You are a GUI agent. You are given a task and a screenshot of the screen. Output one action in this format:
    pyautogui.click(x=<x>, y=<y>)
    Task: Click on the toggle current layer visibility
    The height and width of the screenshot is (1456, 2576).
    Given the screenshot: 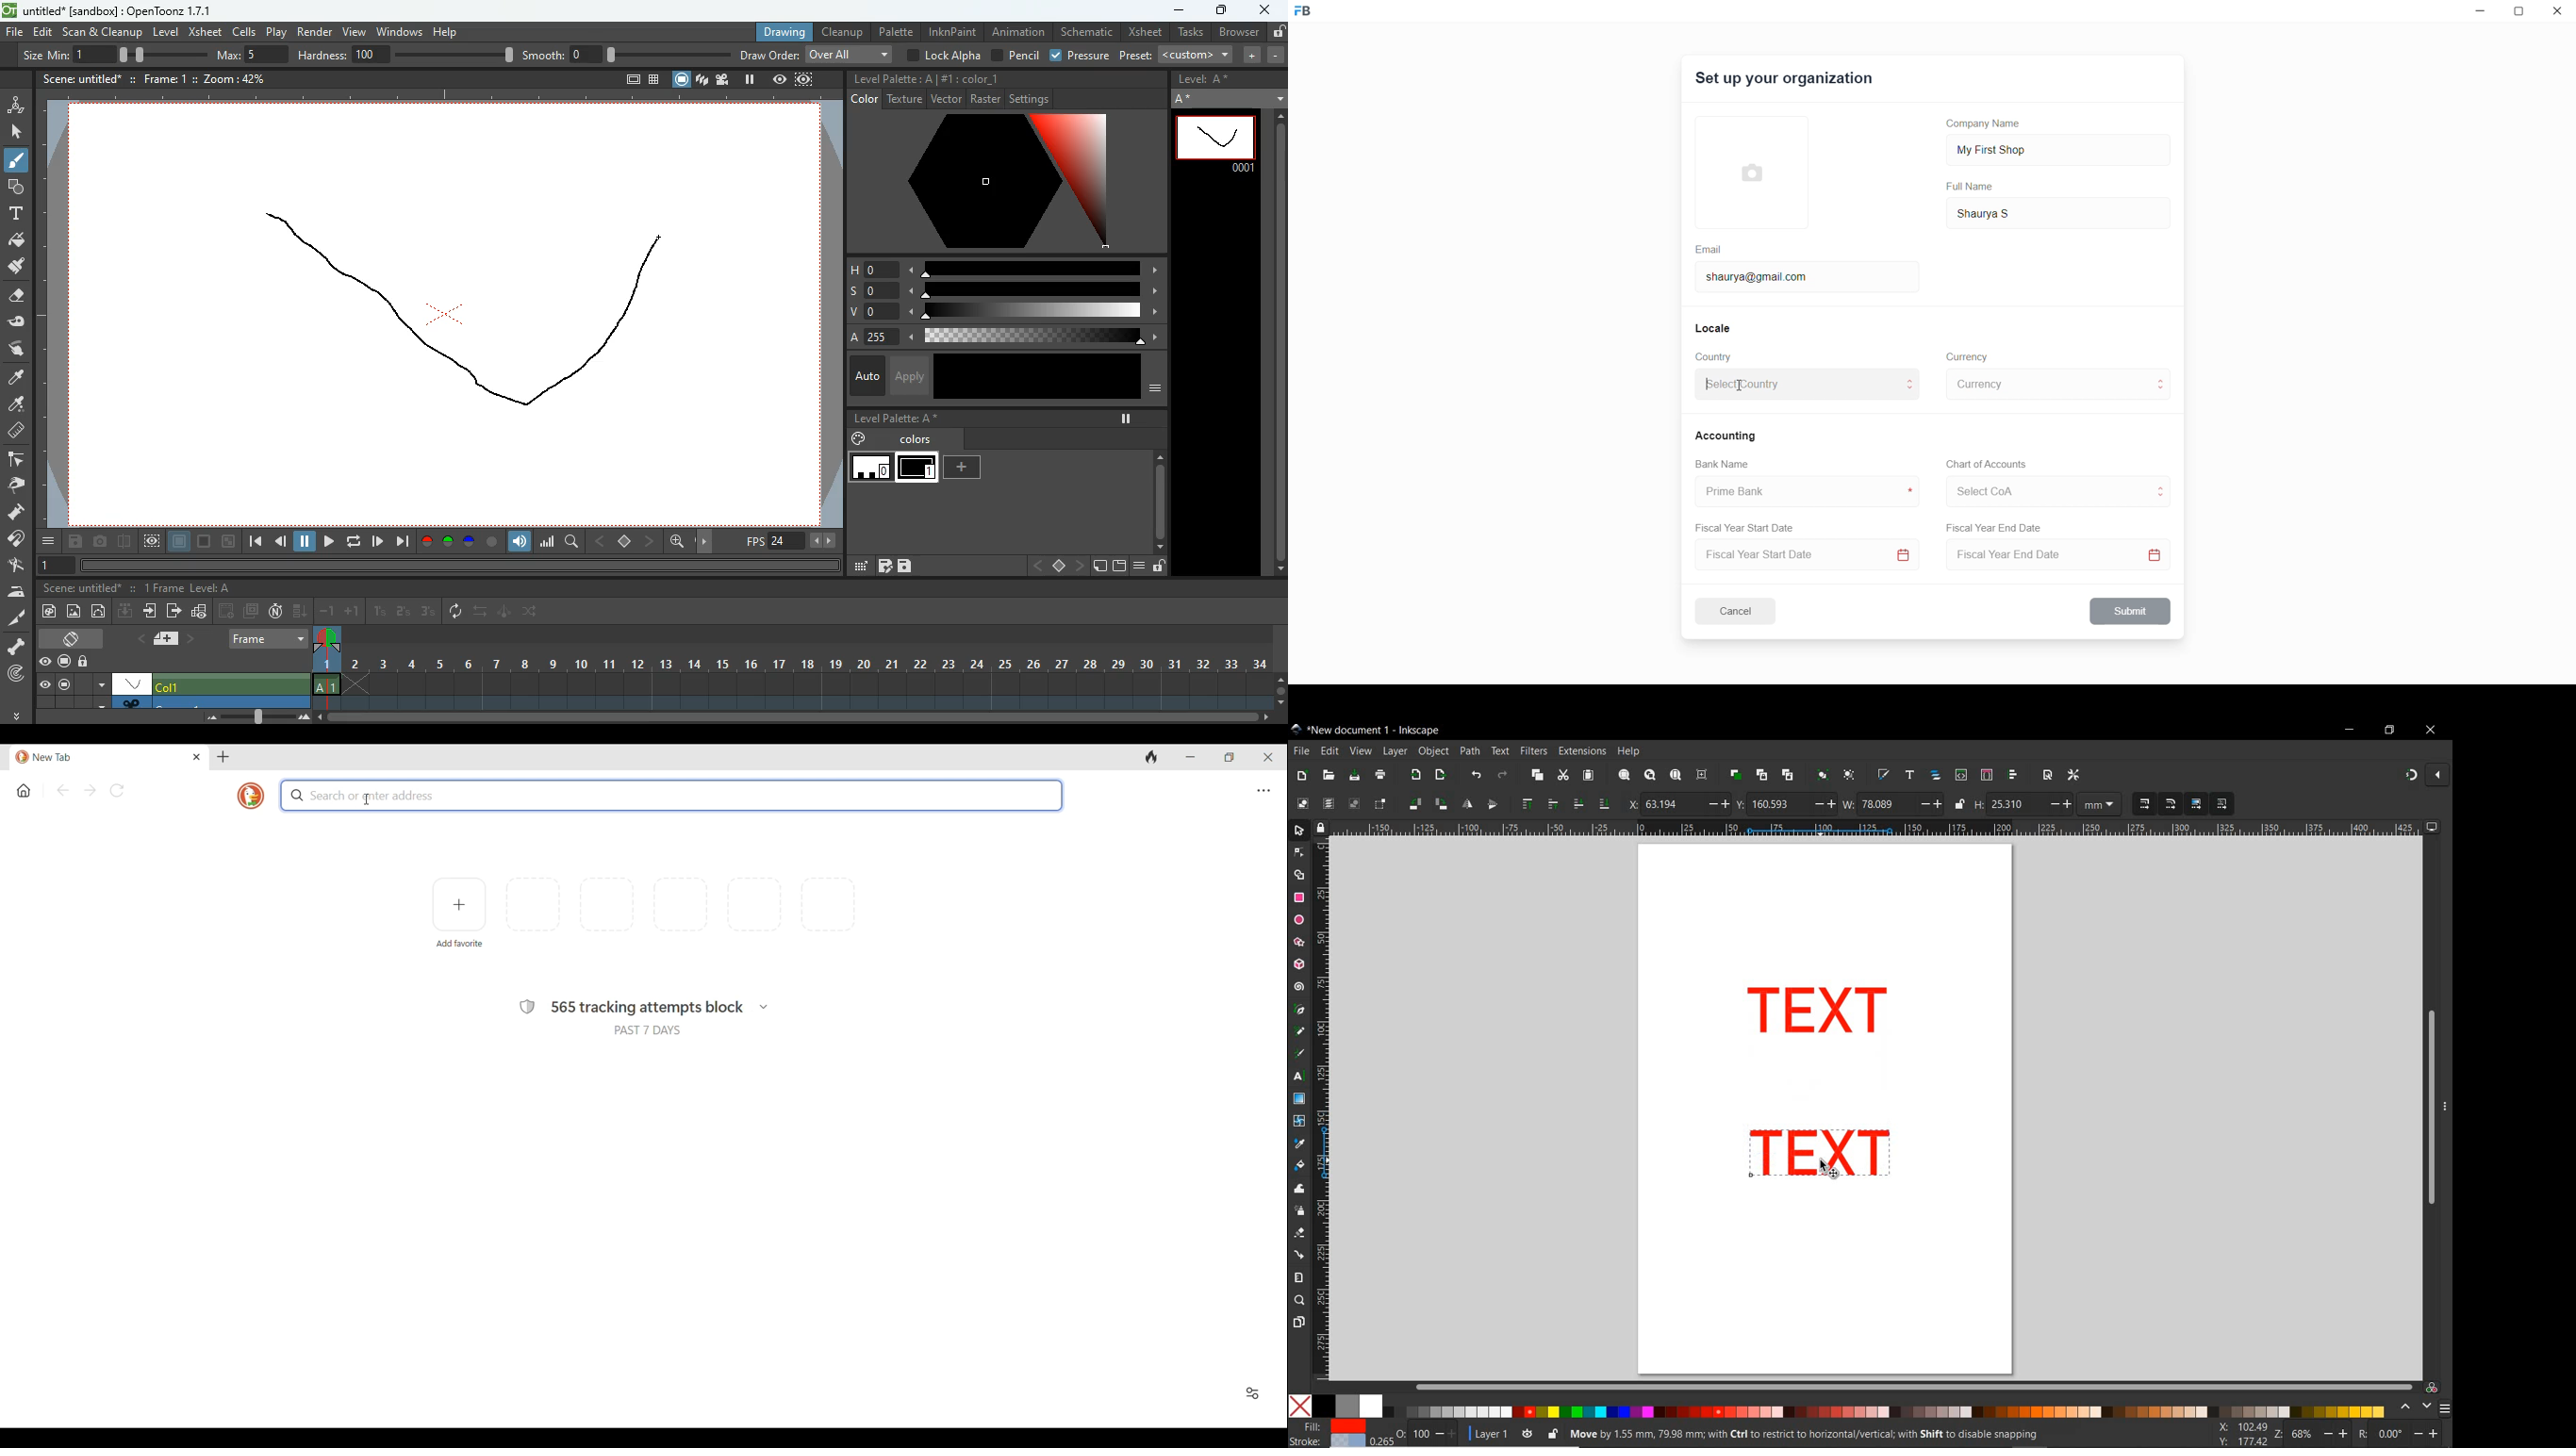 What is the action you would take?
    pyautogui.click(x=1527, y=1431)
    